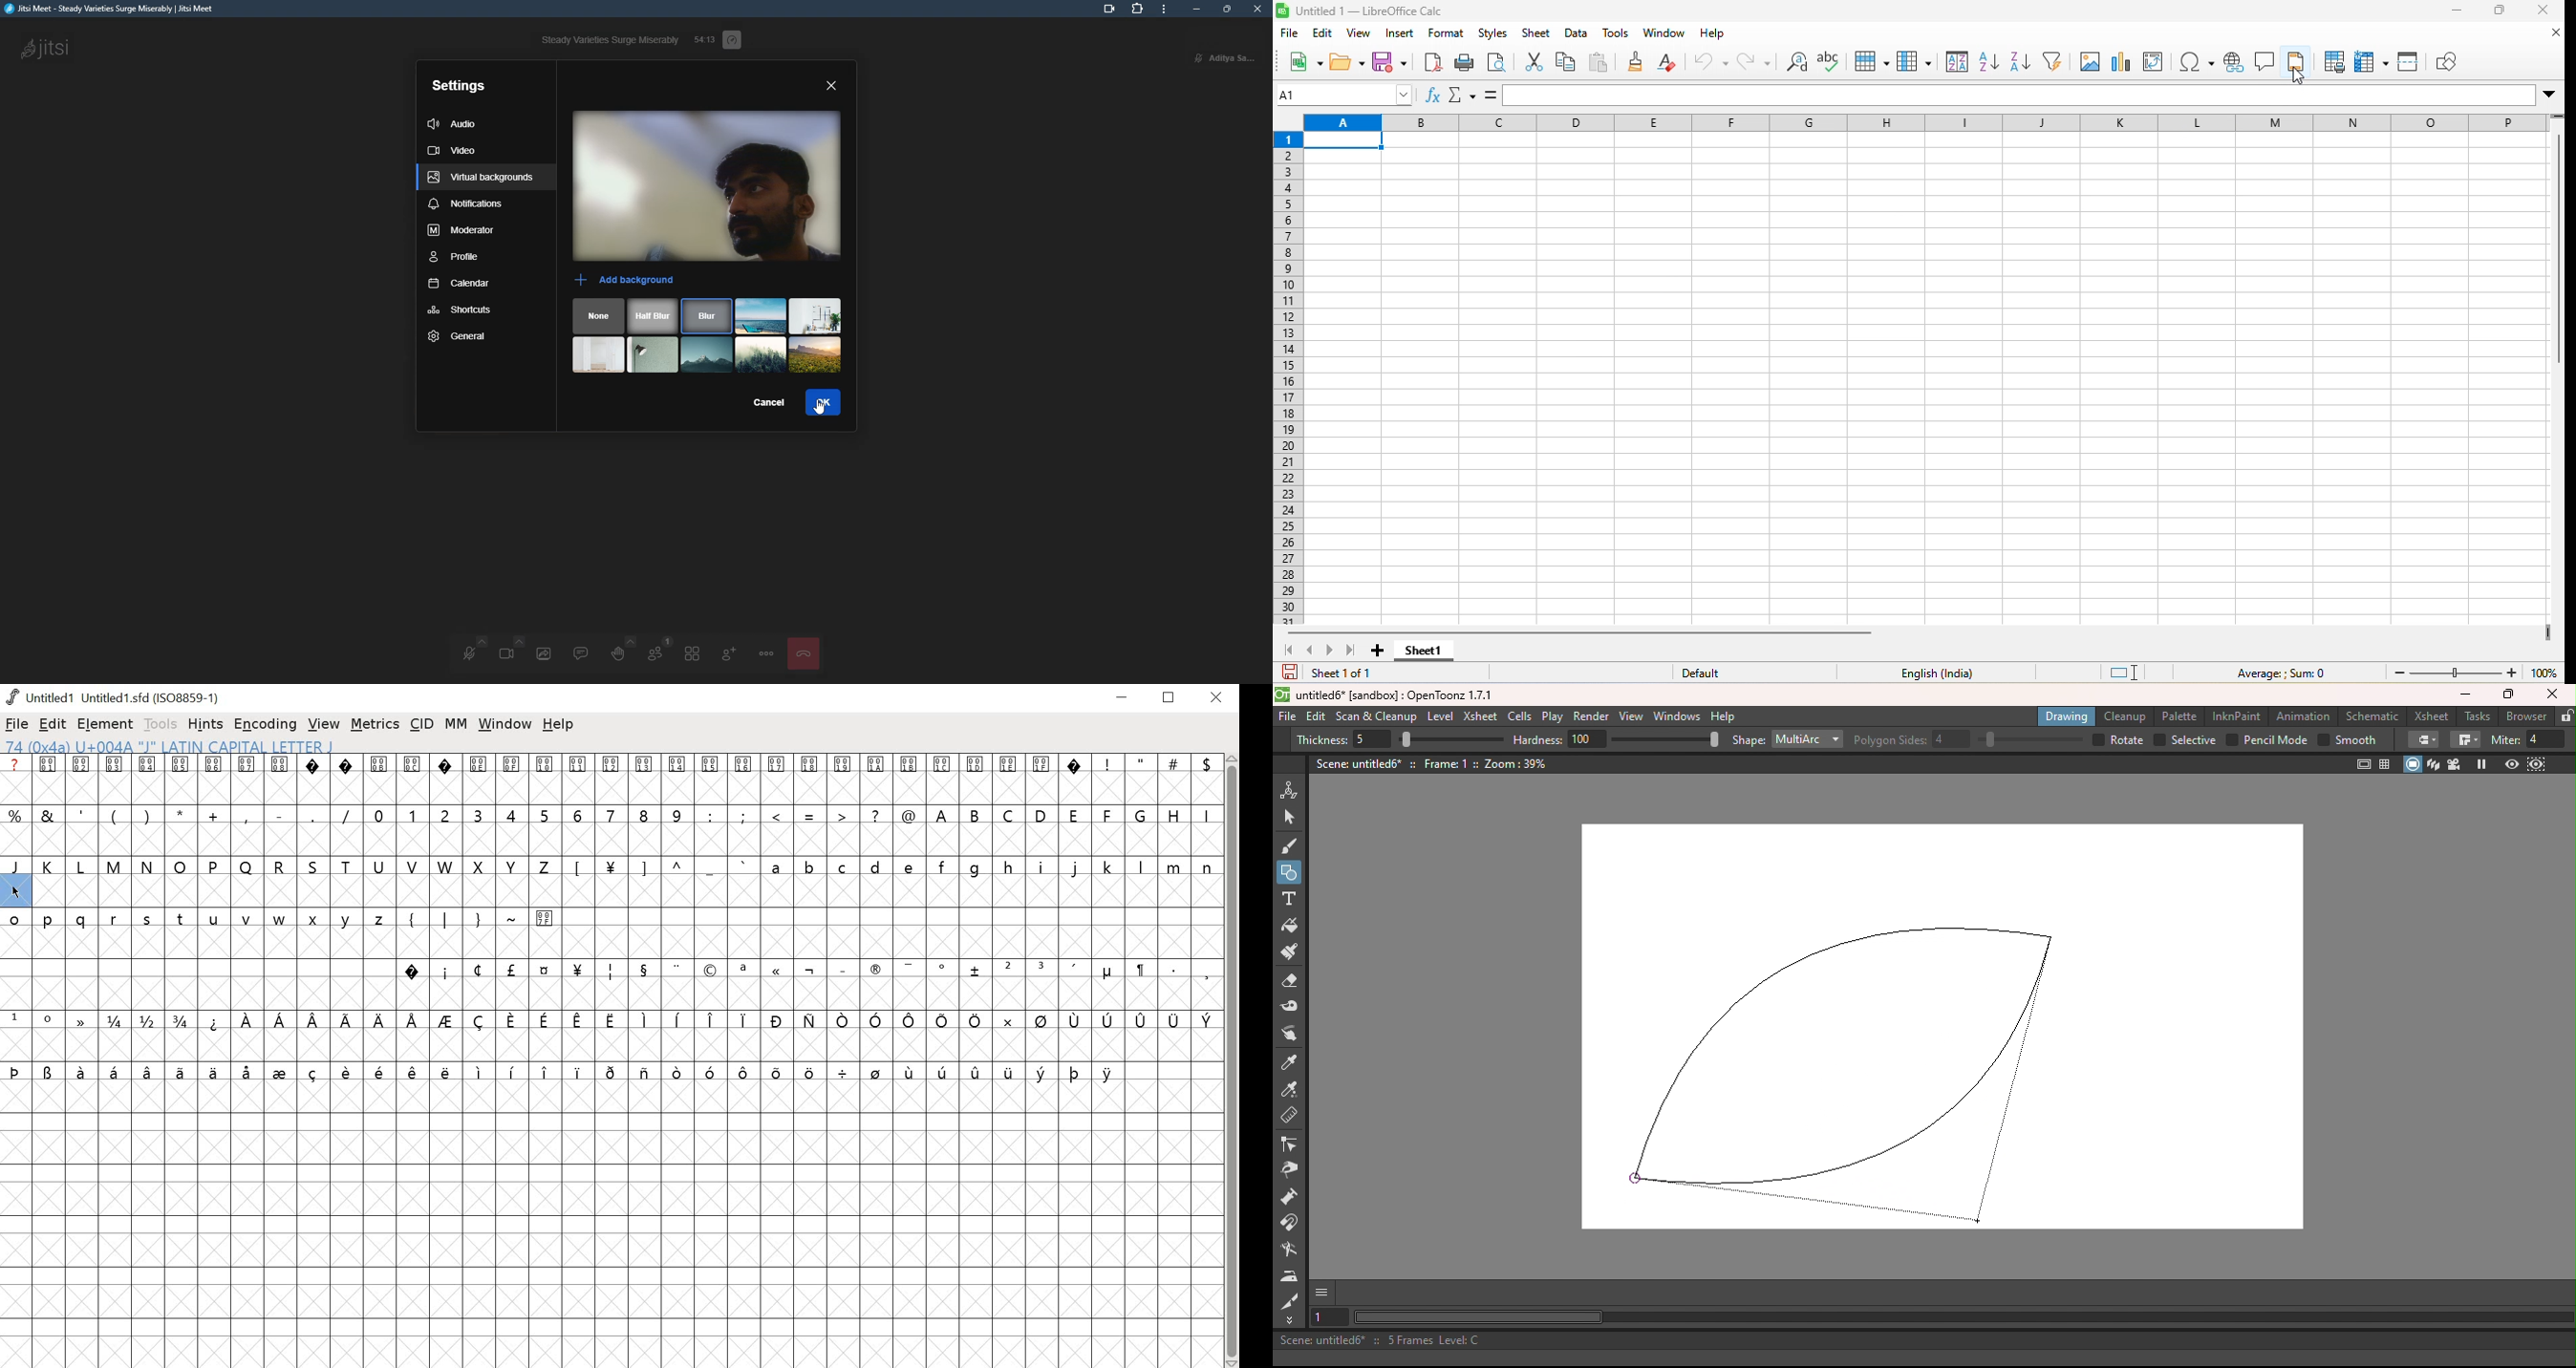  Describe the element at coordinates (1957, 61) in the screenshot. I see `sort` at that location.